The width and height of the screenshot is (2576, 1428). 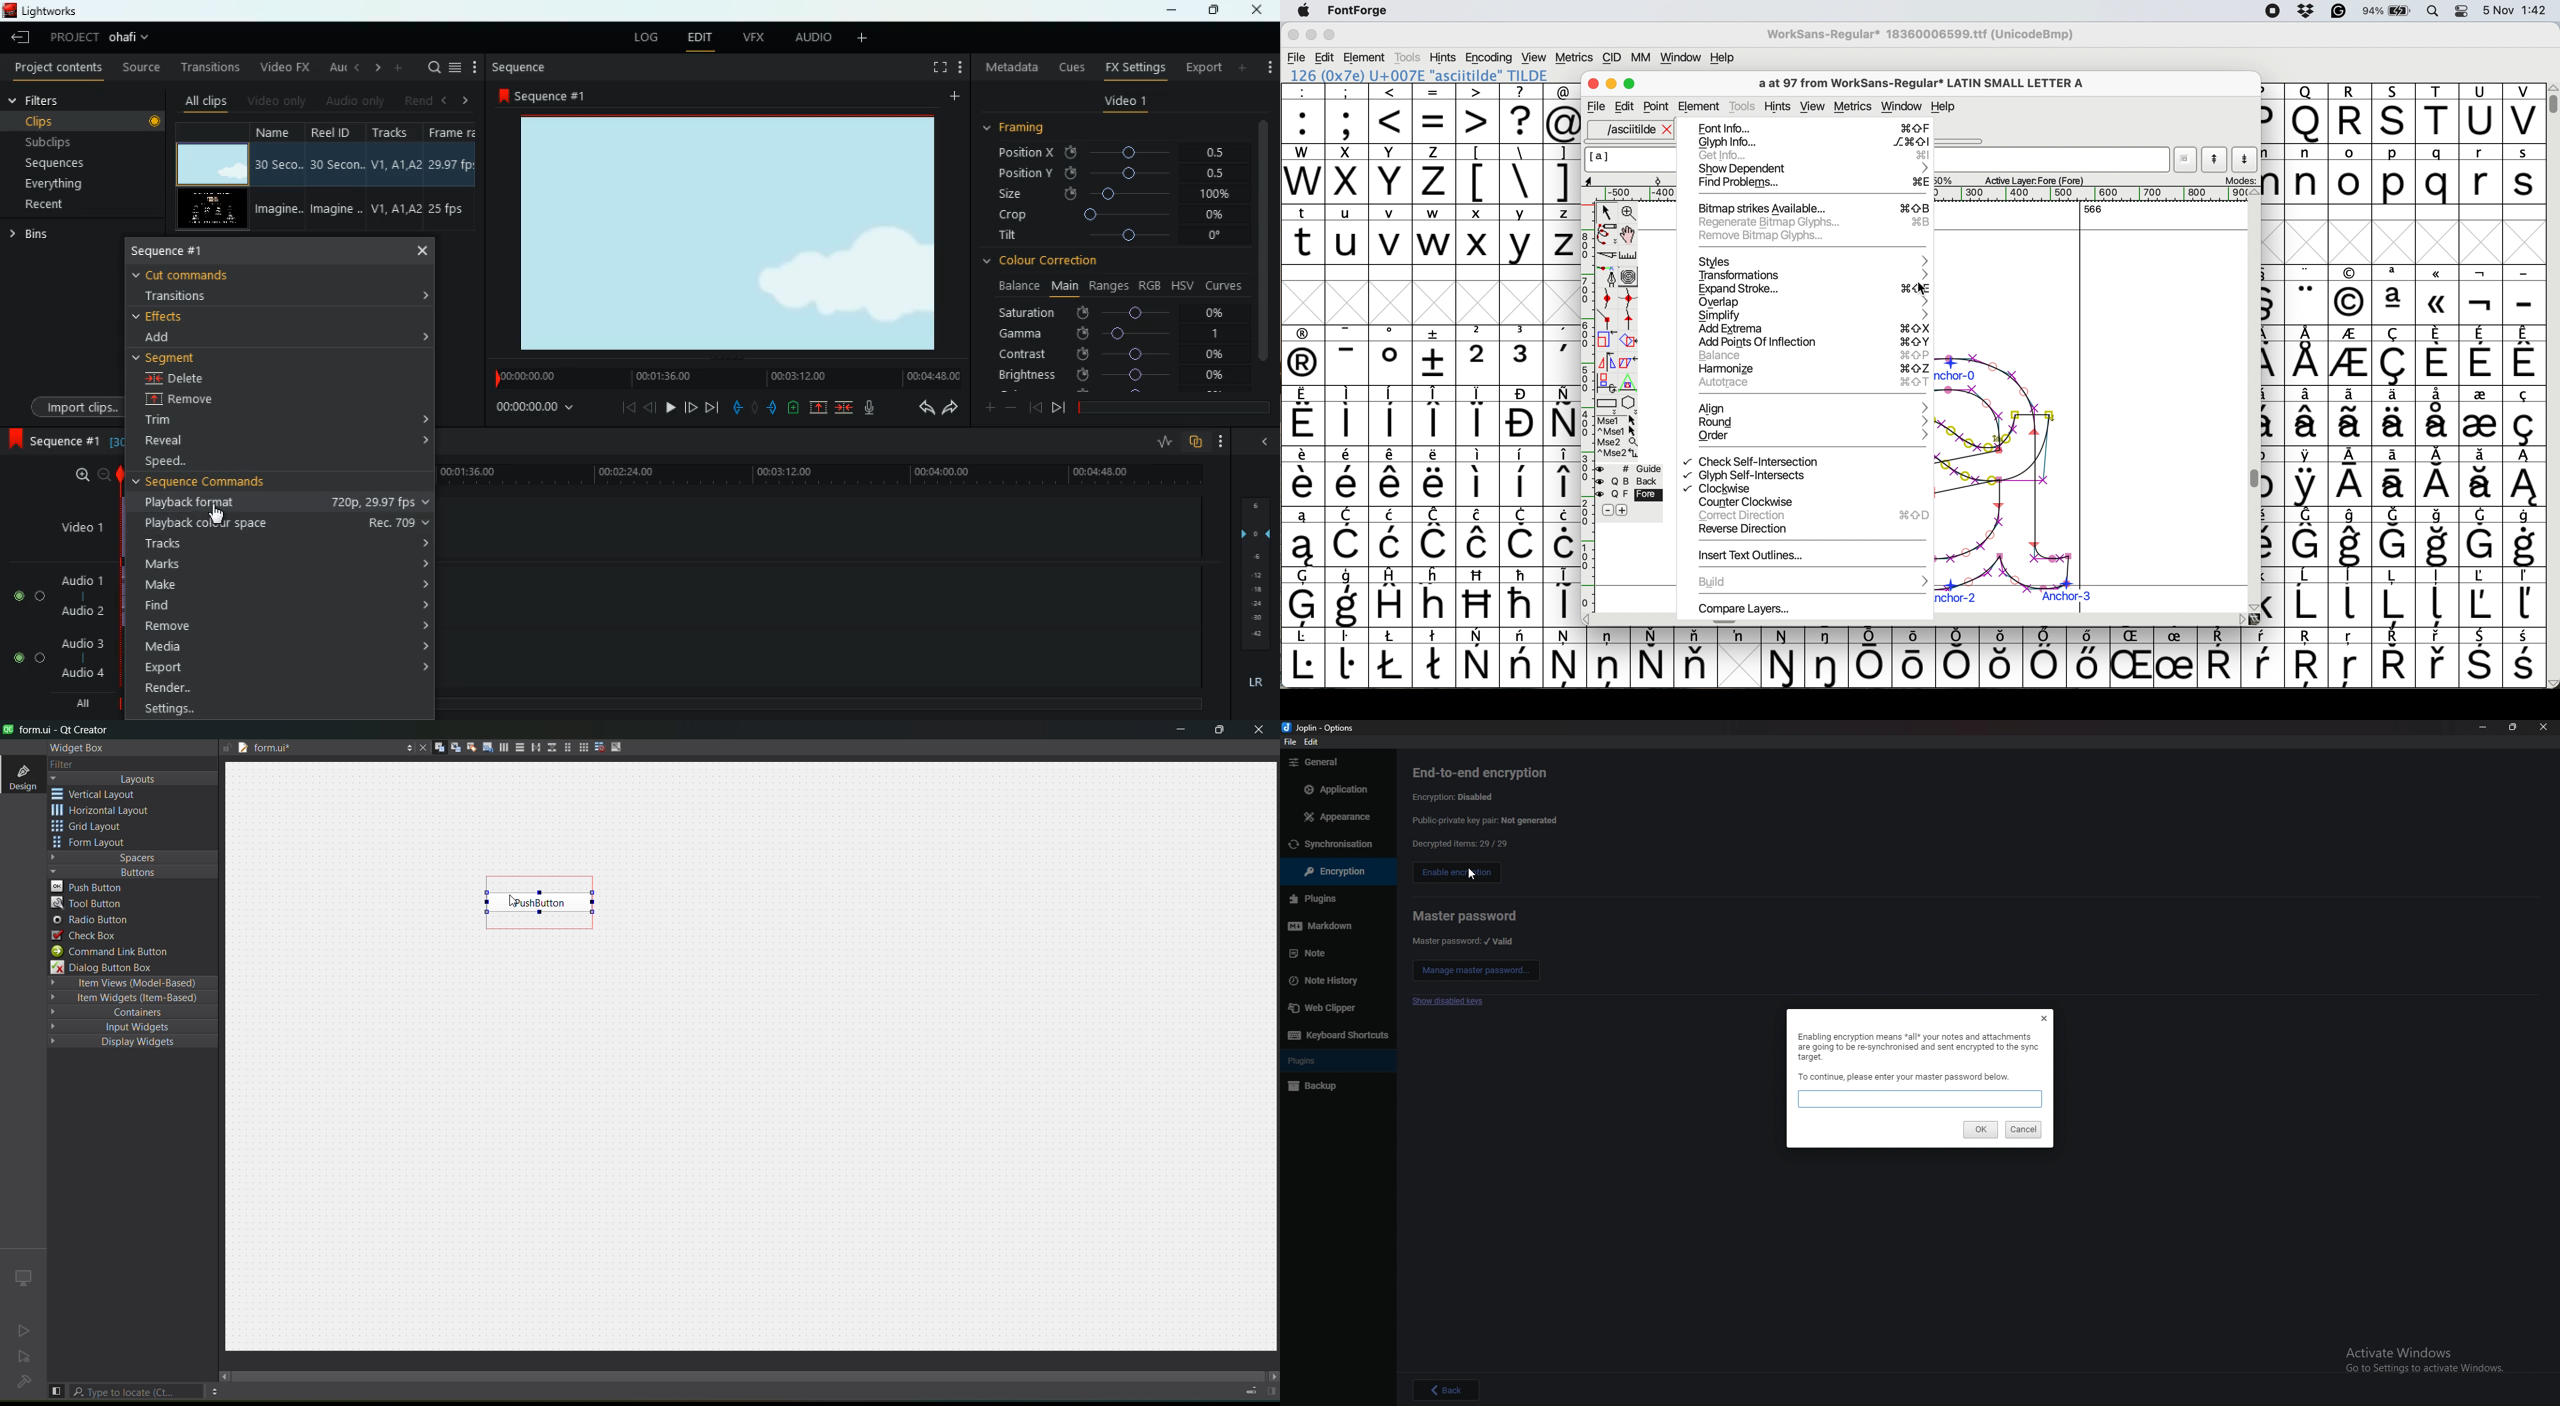 I want to click on close, so click(x=1259, y=10).